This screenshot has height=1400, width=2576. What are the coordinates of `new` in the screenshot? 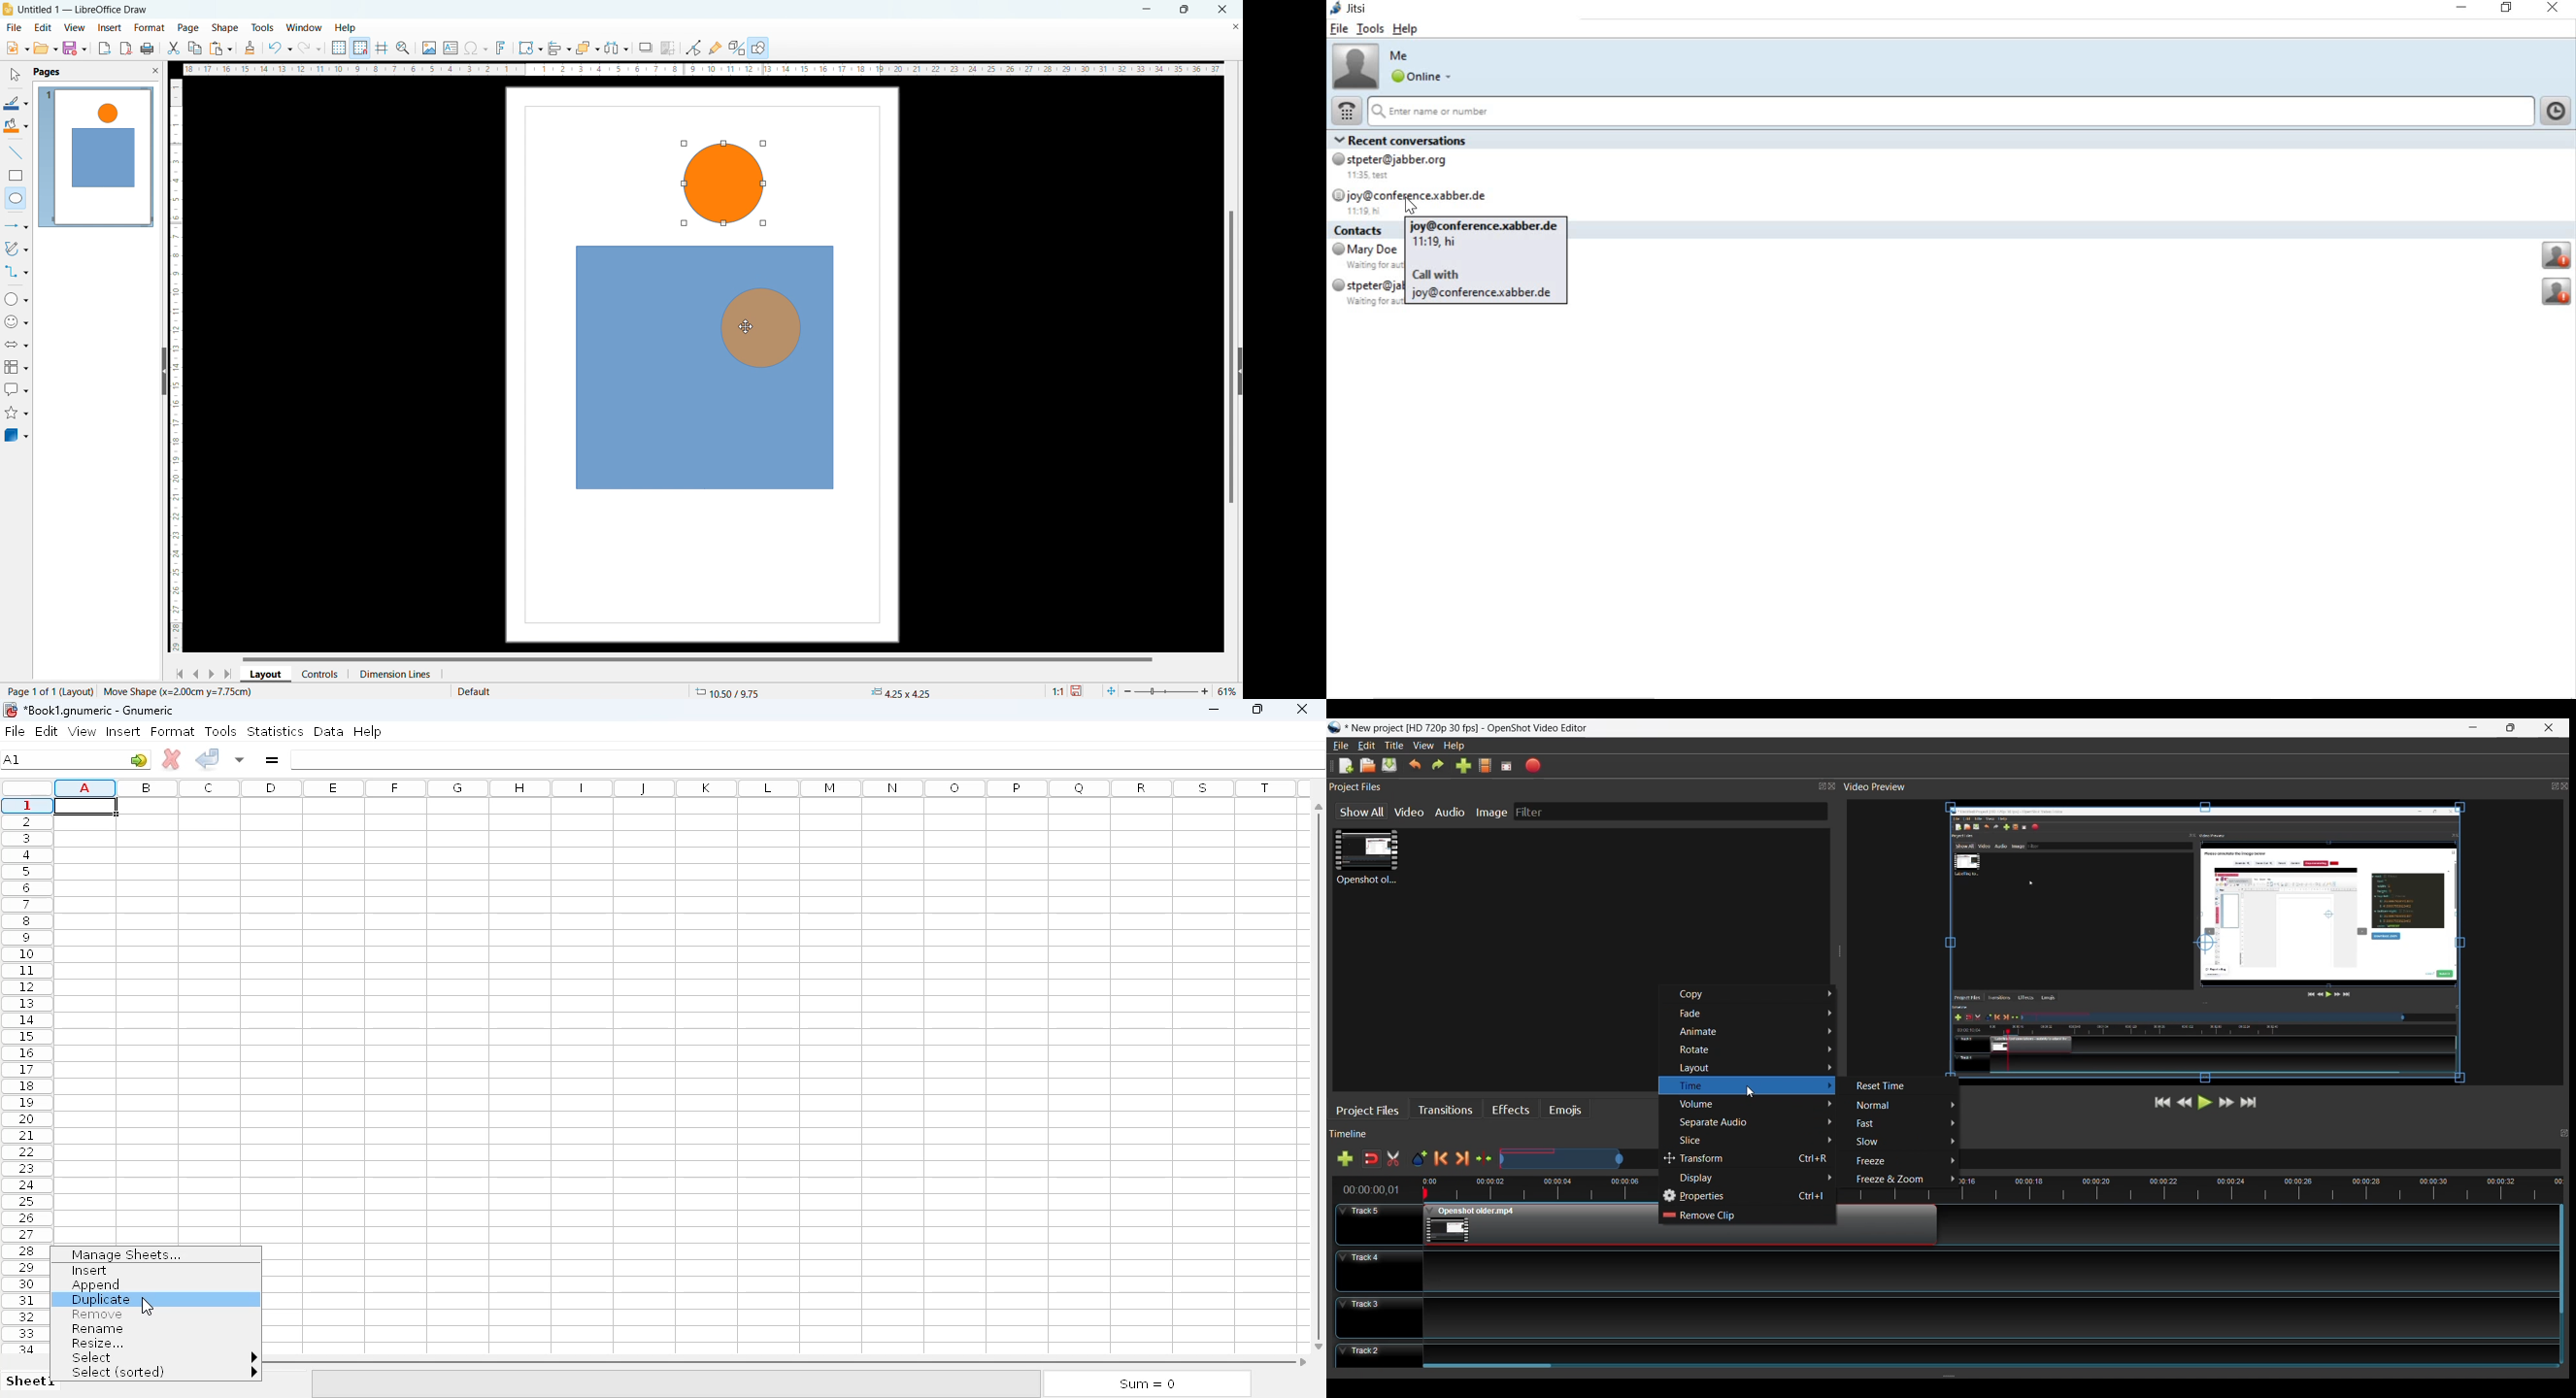 It's located at (17, 48).